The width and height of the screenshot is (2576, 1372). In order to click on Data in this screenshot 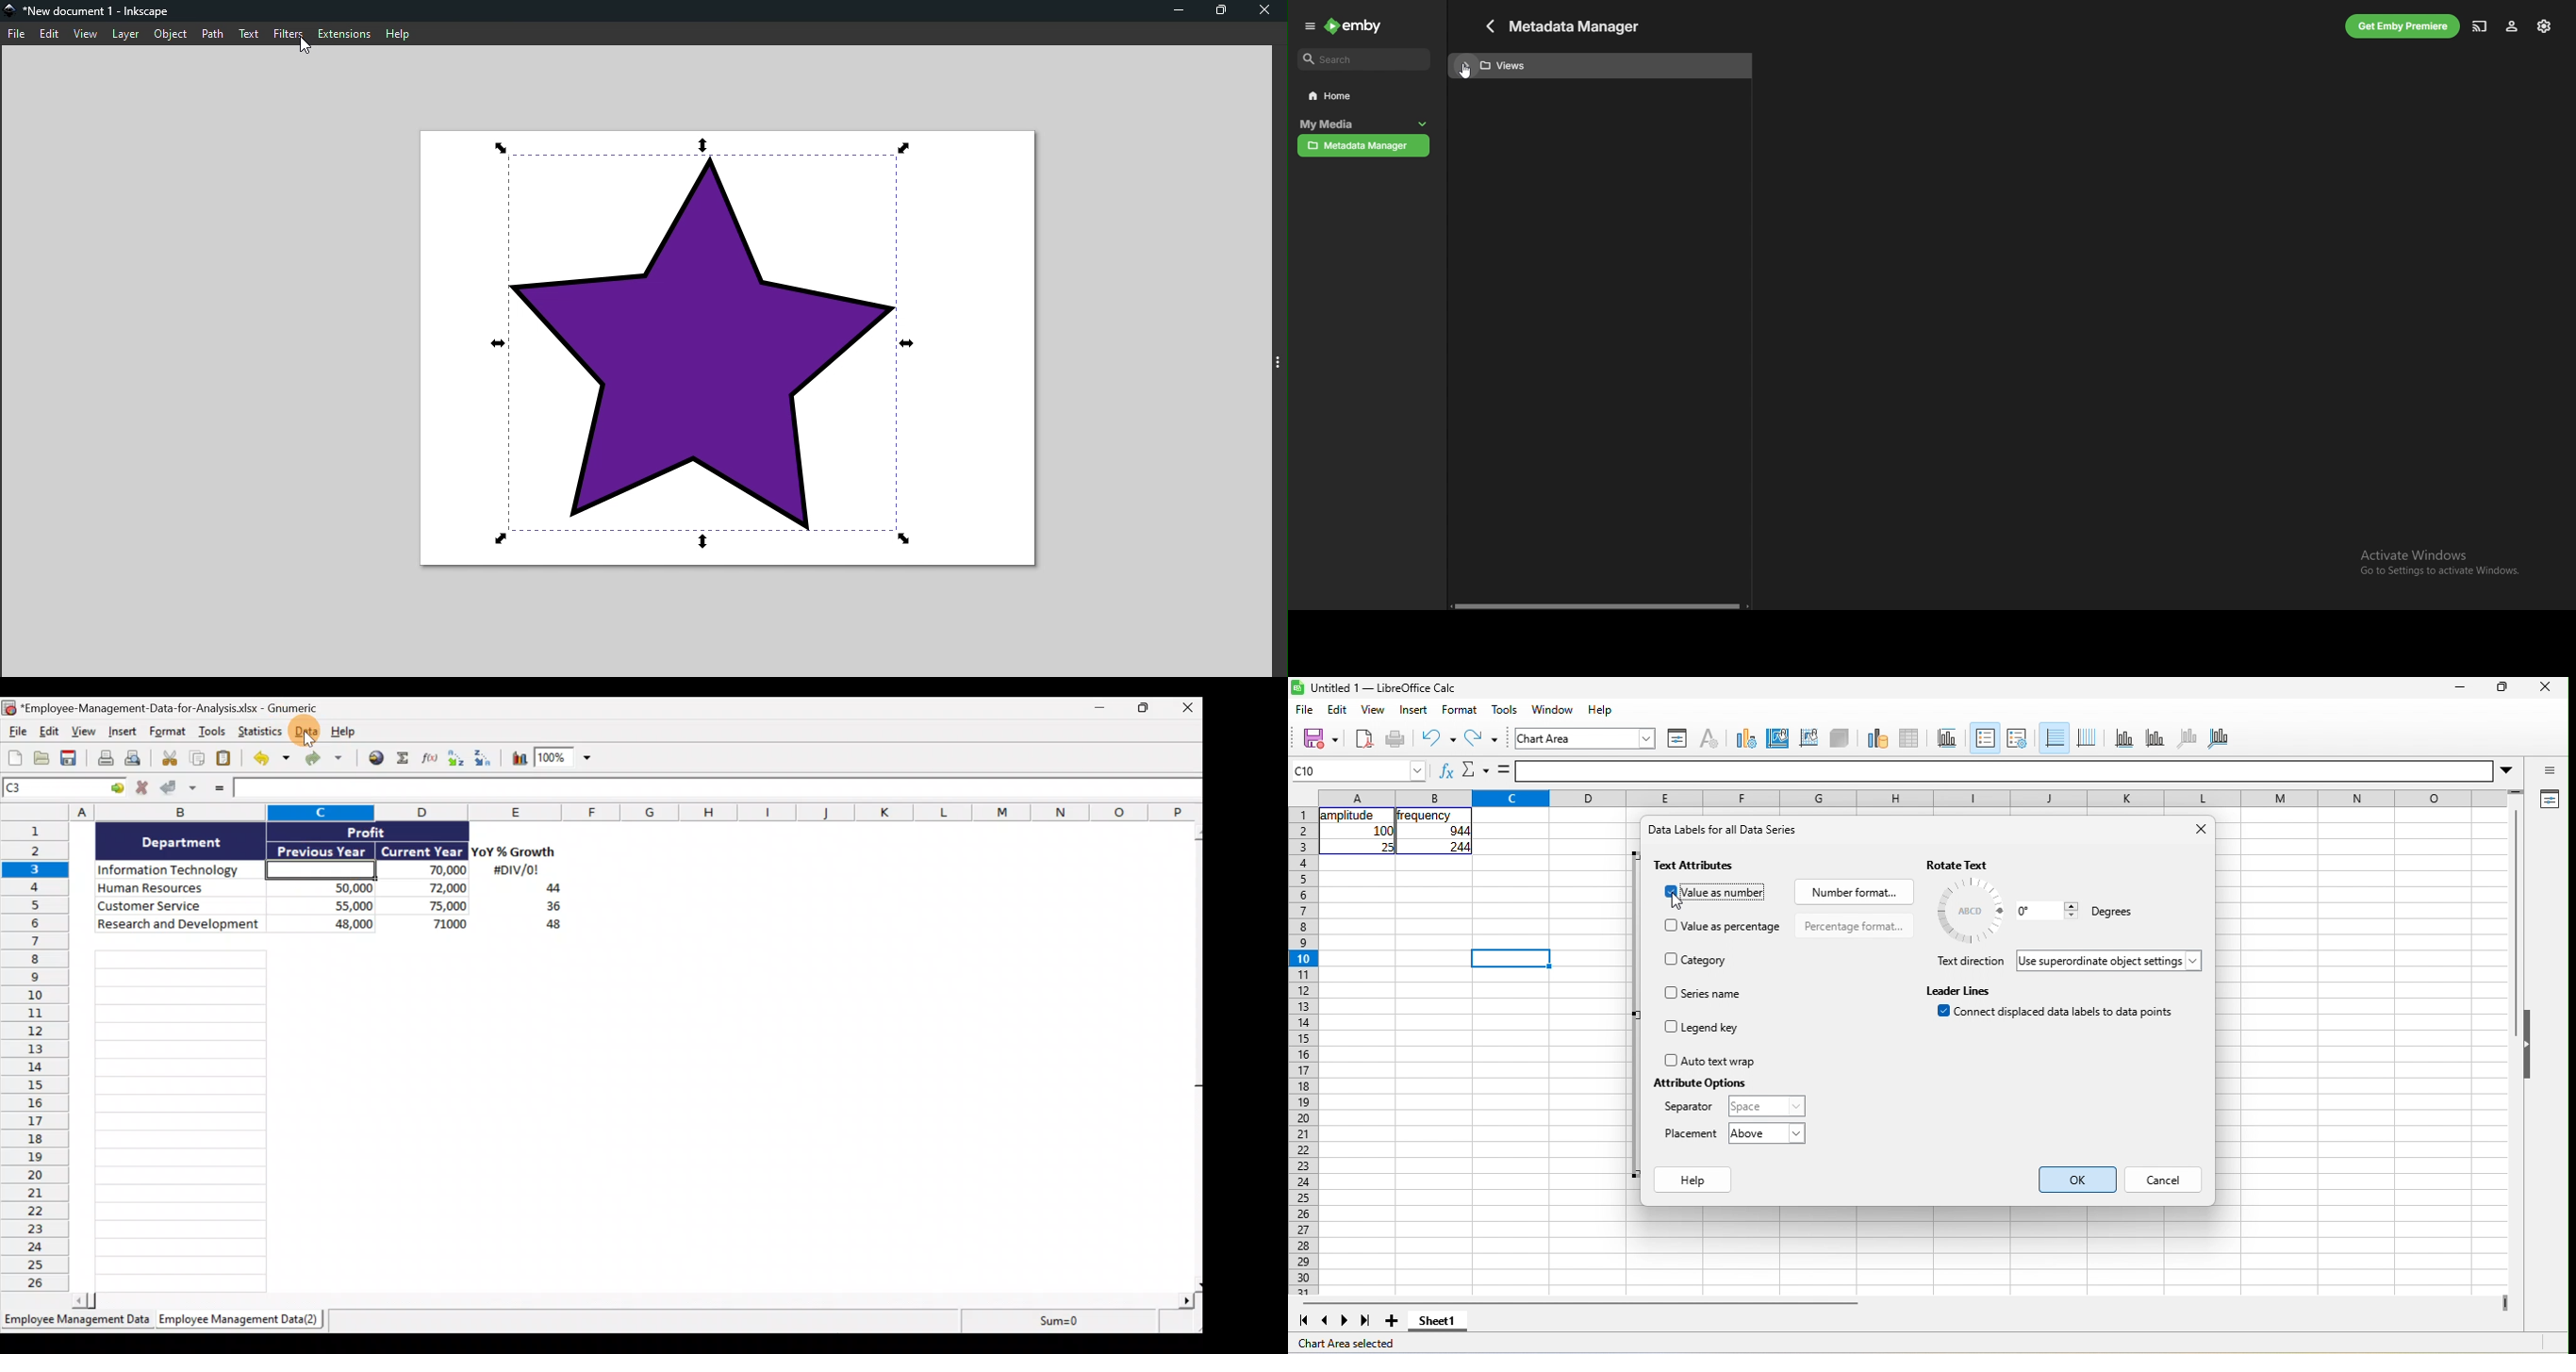, I will do `click(305, 731)`.